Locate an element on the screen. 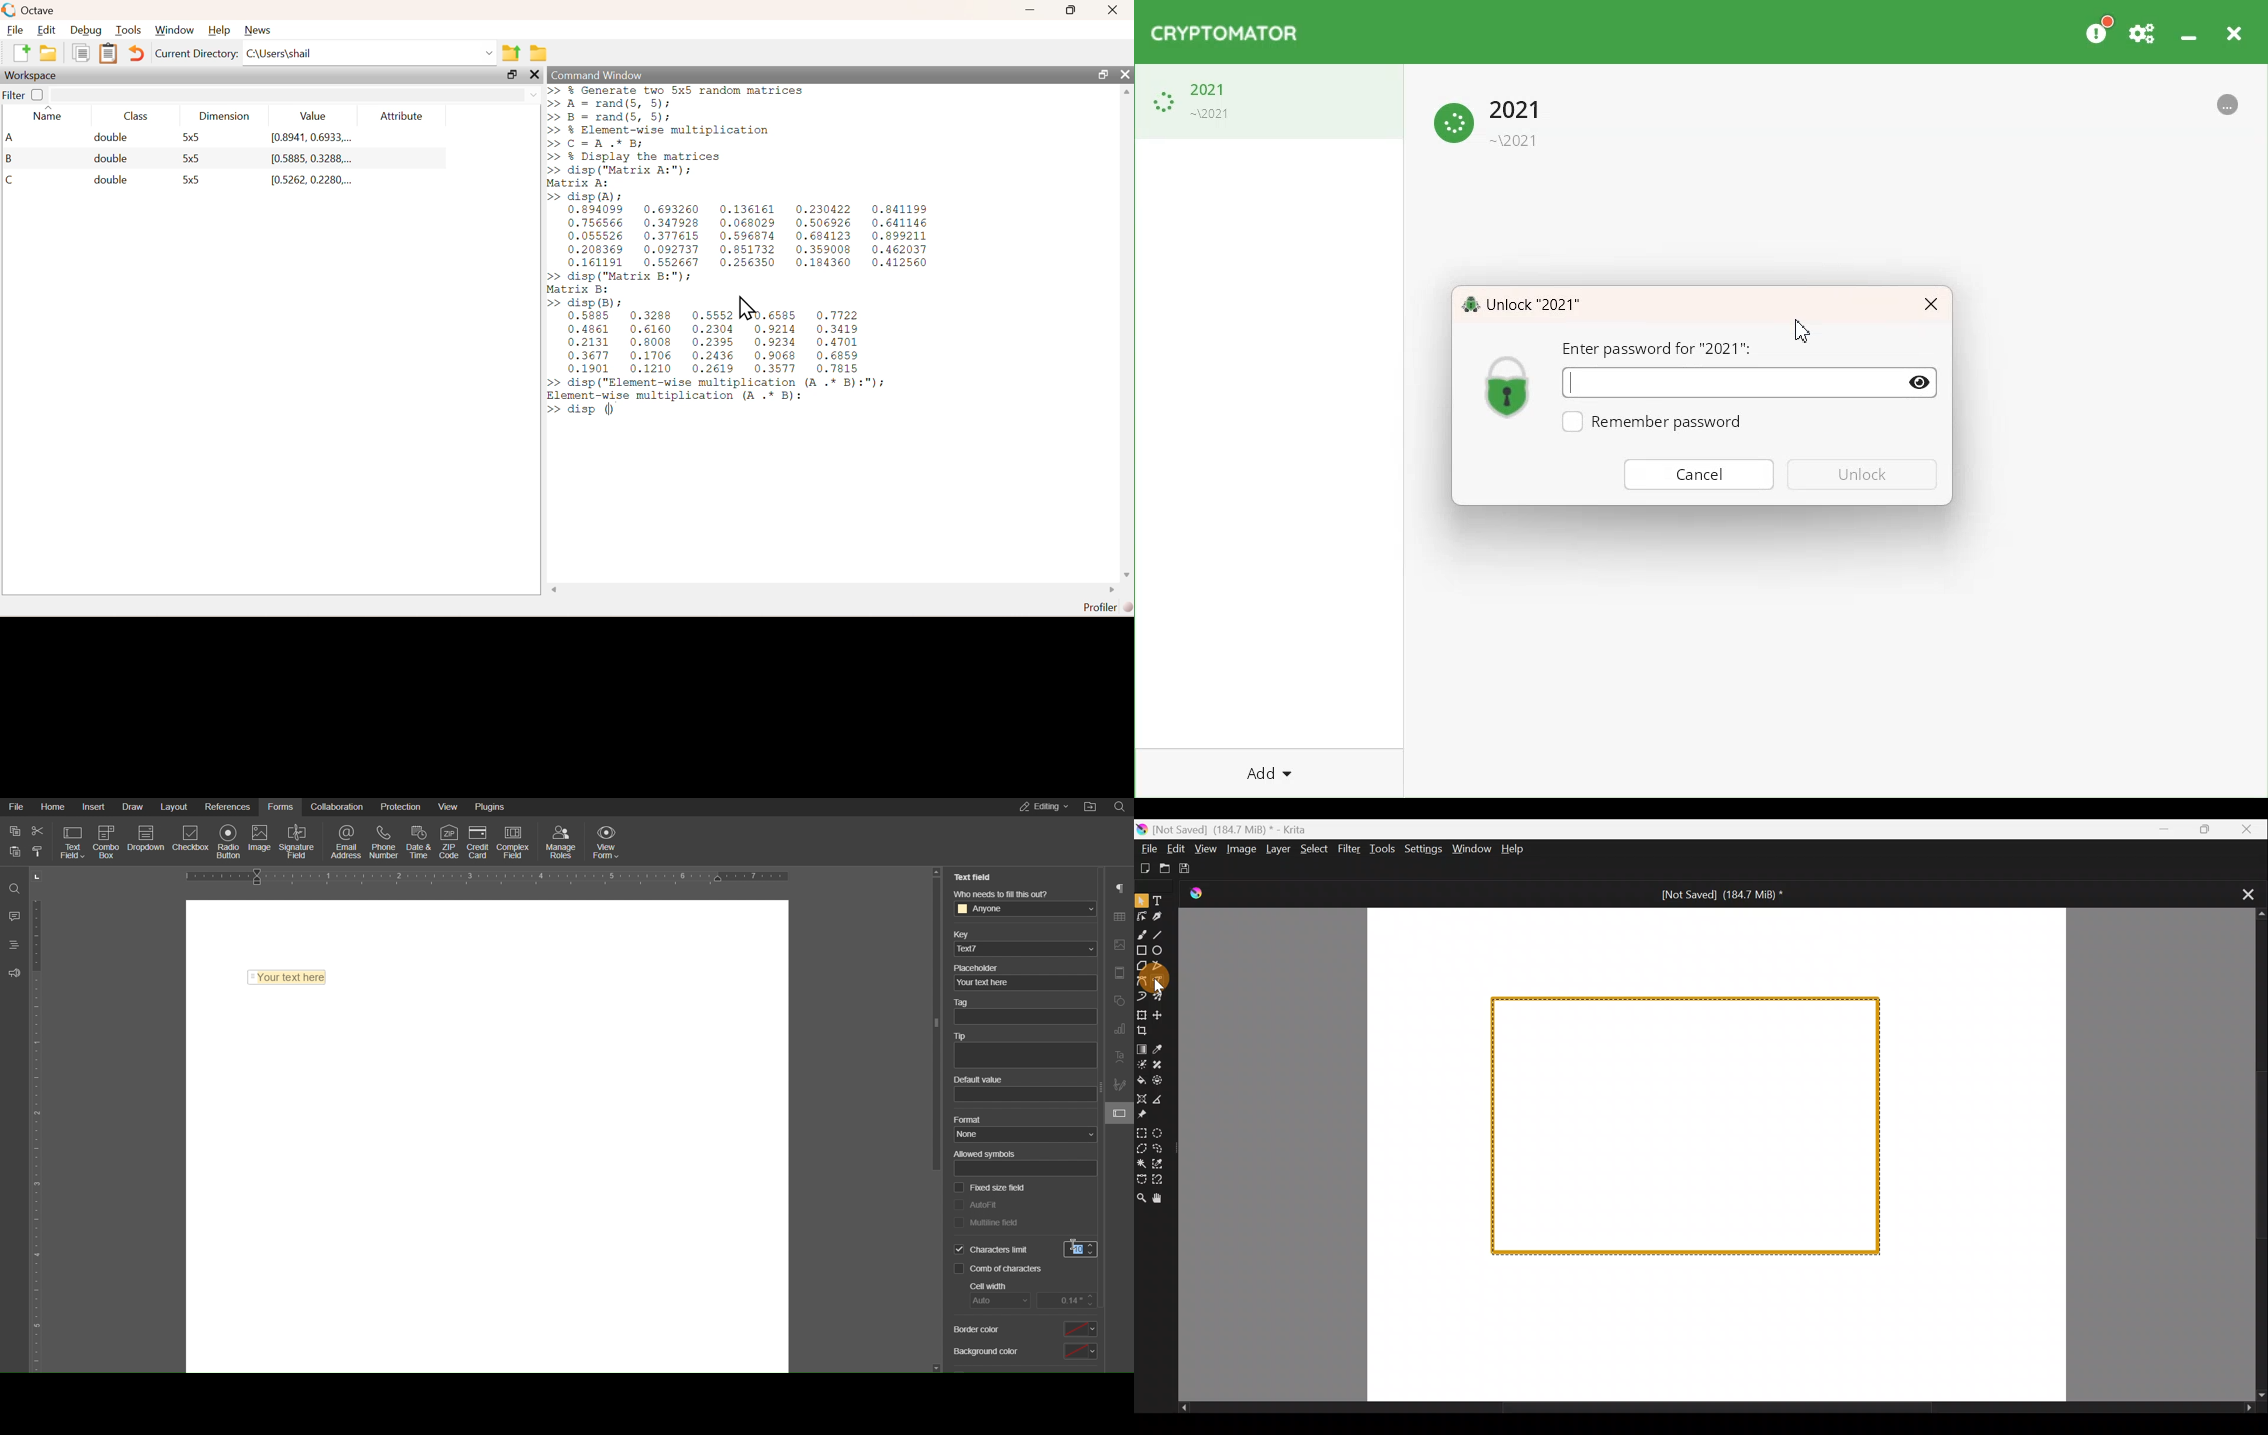 This screenshot has width=2268, height=1456. Default value is located at coordinates (1025, 1089).